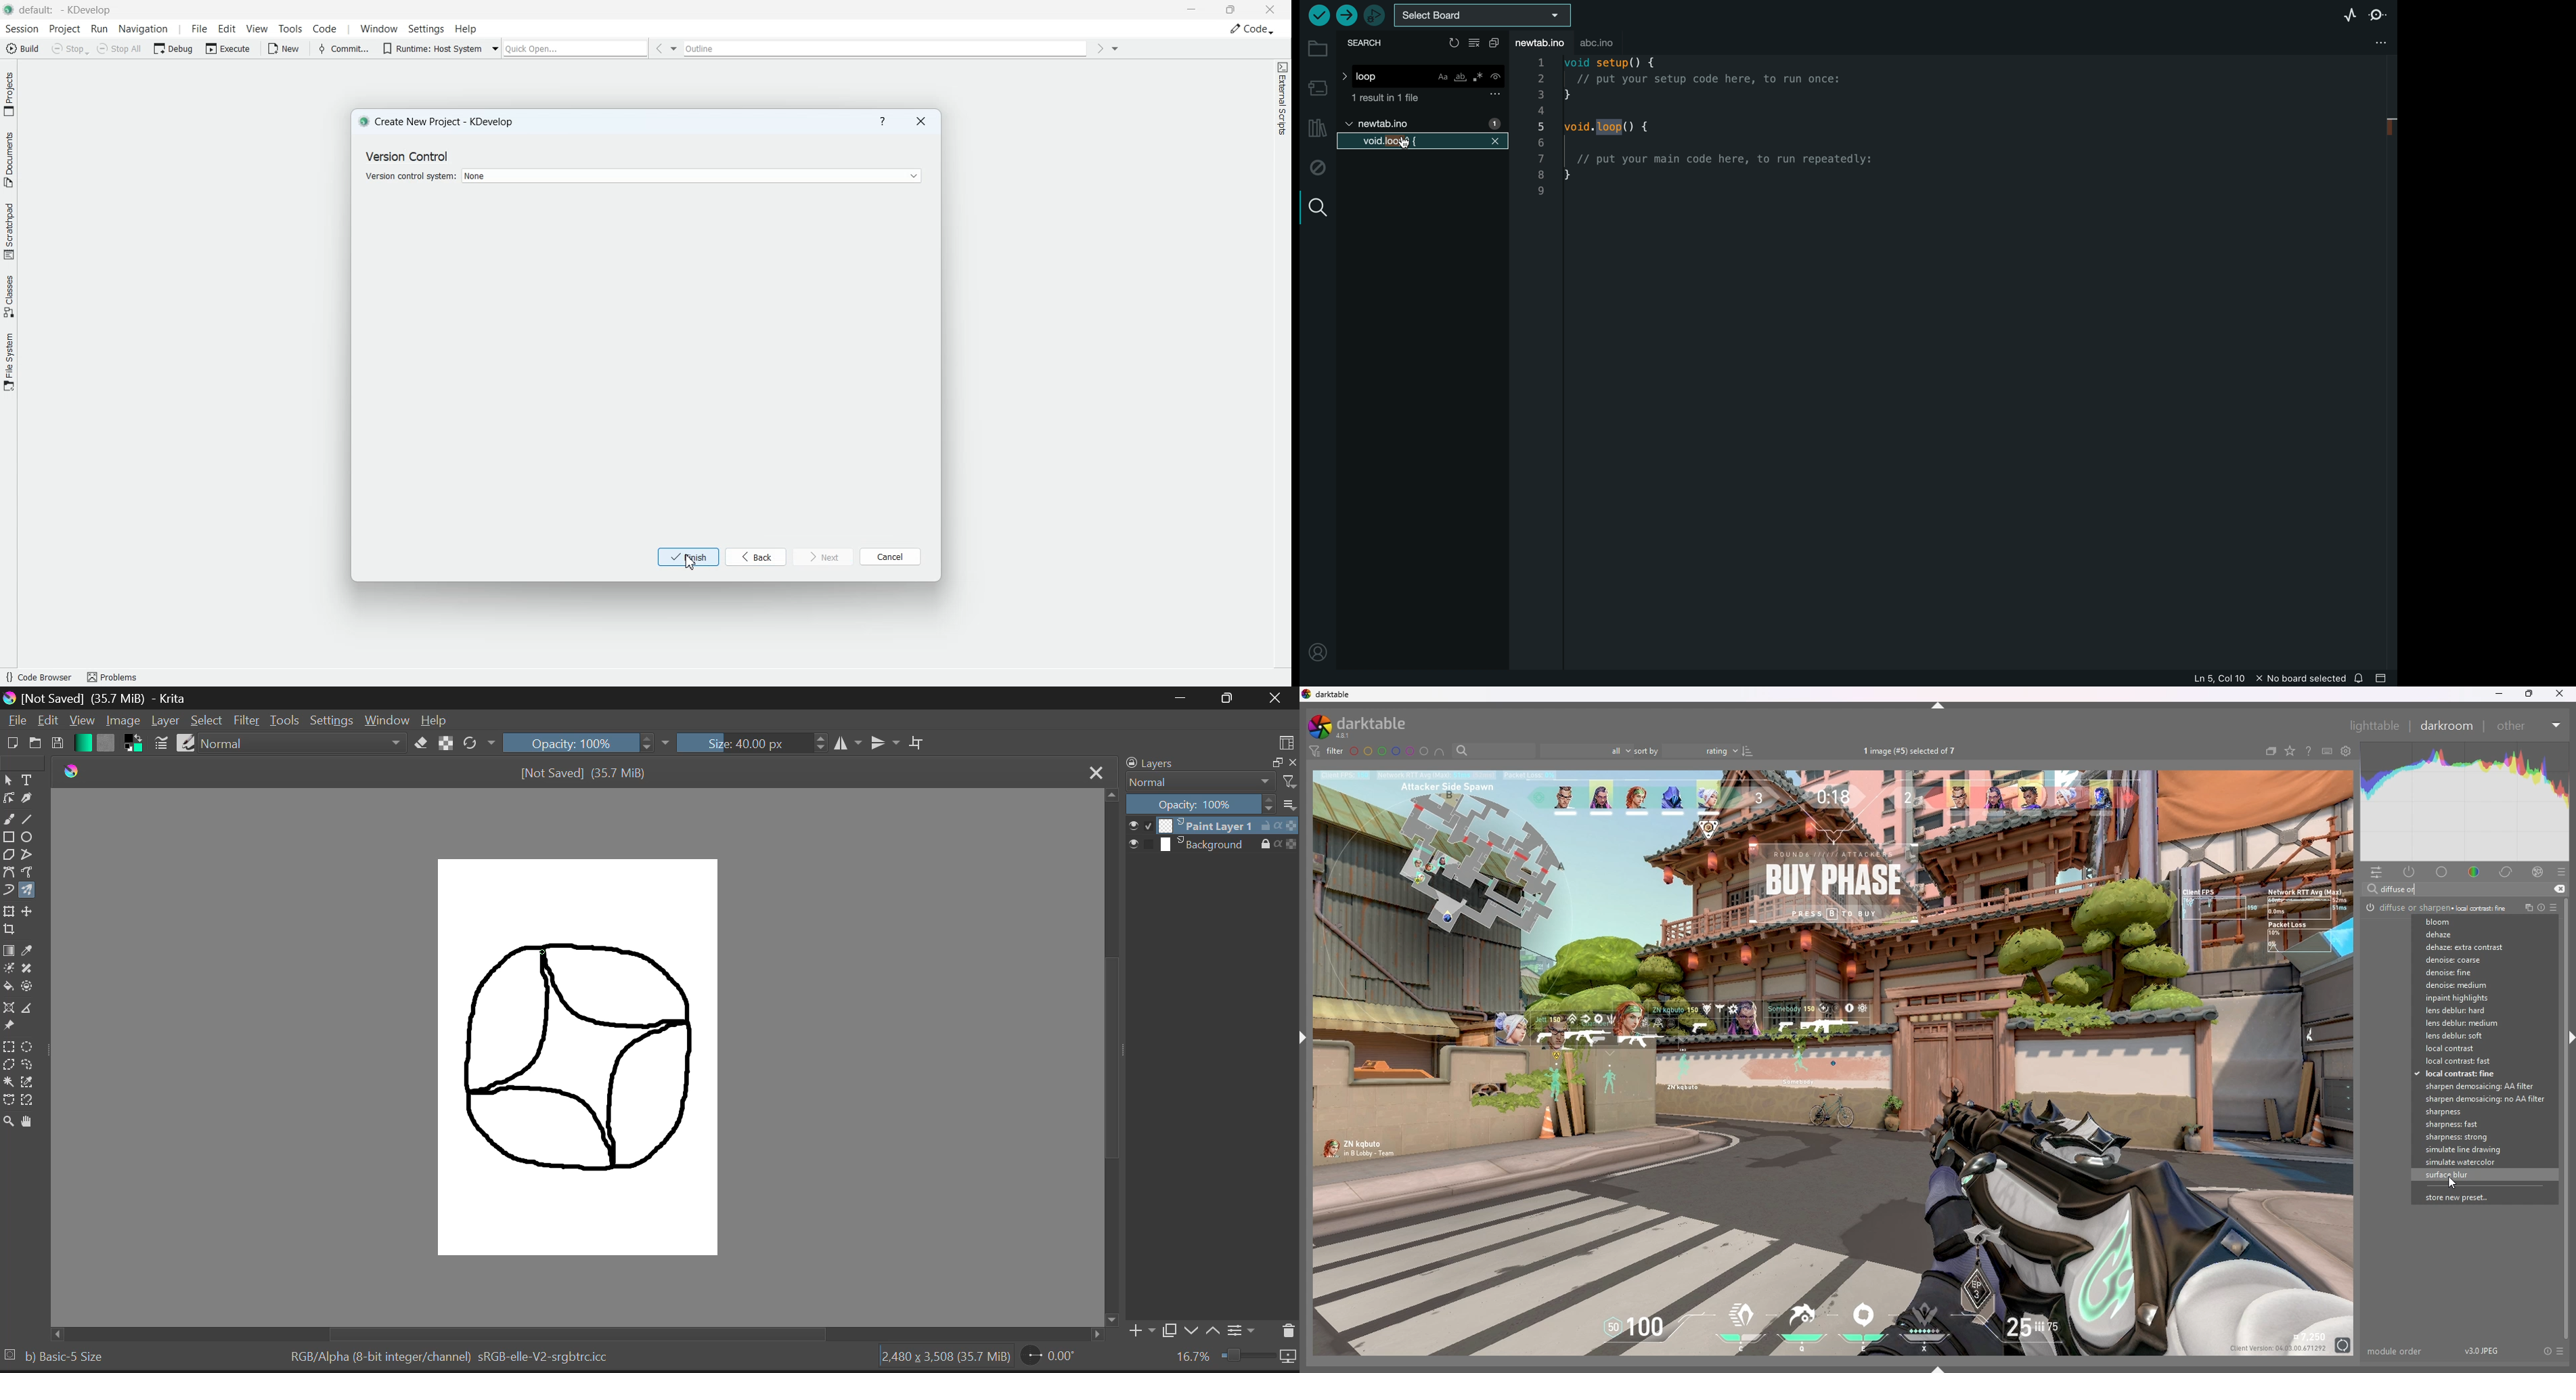 The height and width of the screenshot is (1400, 2576). I want to click on File, so click(16, 722).